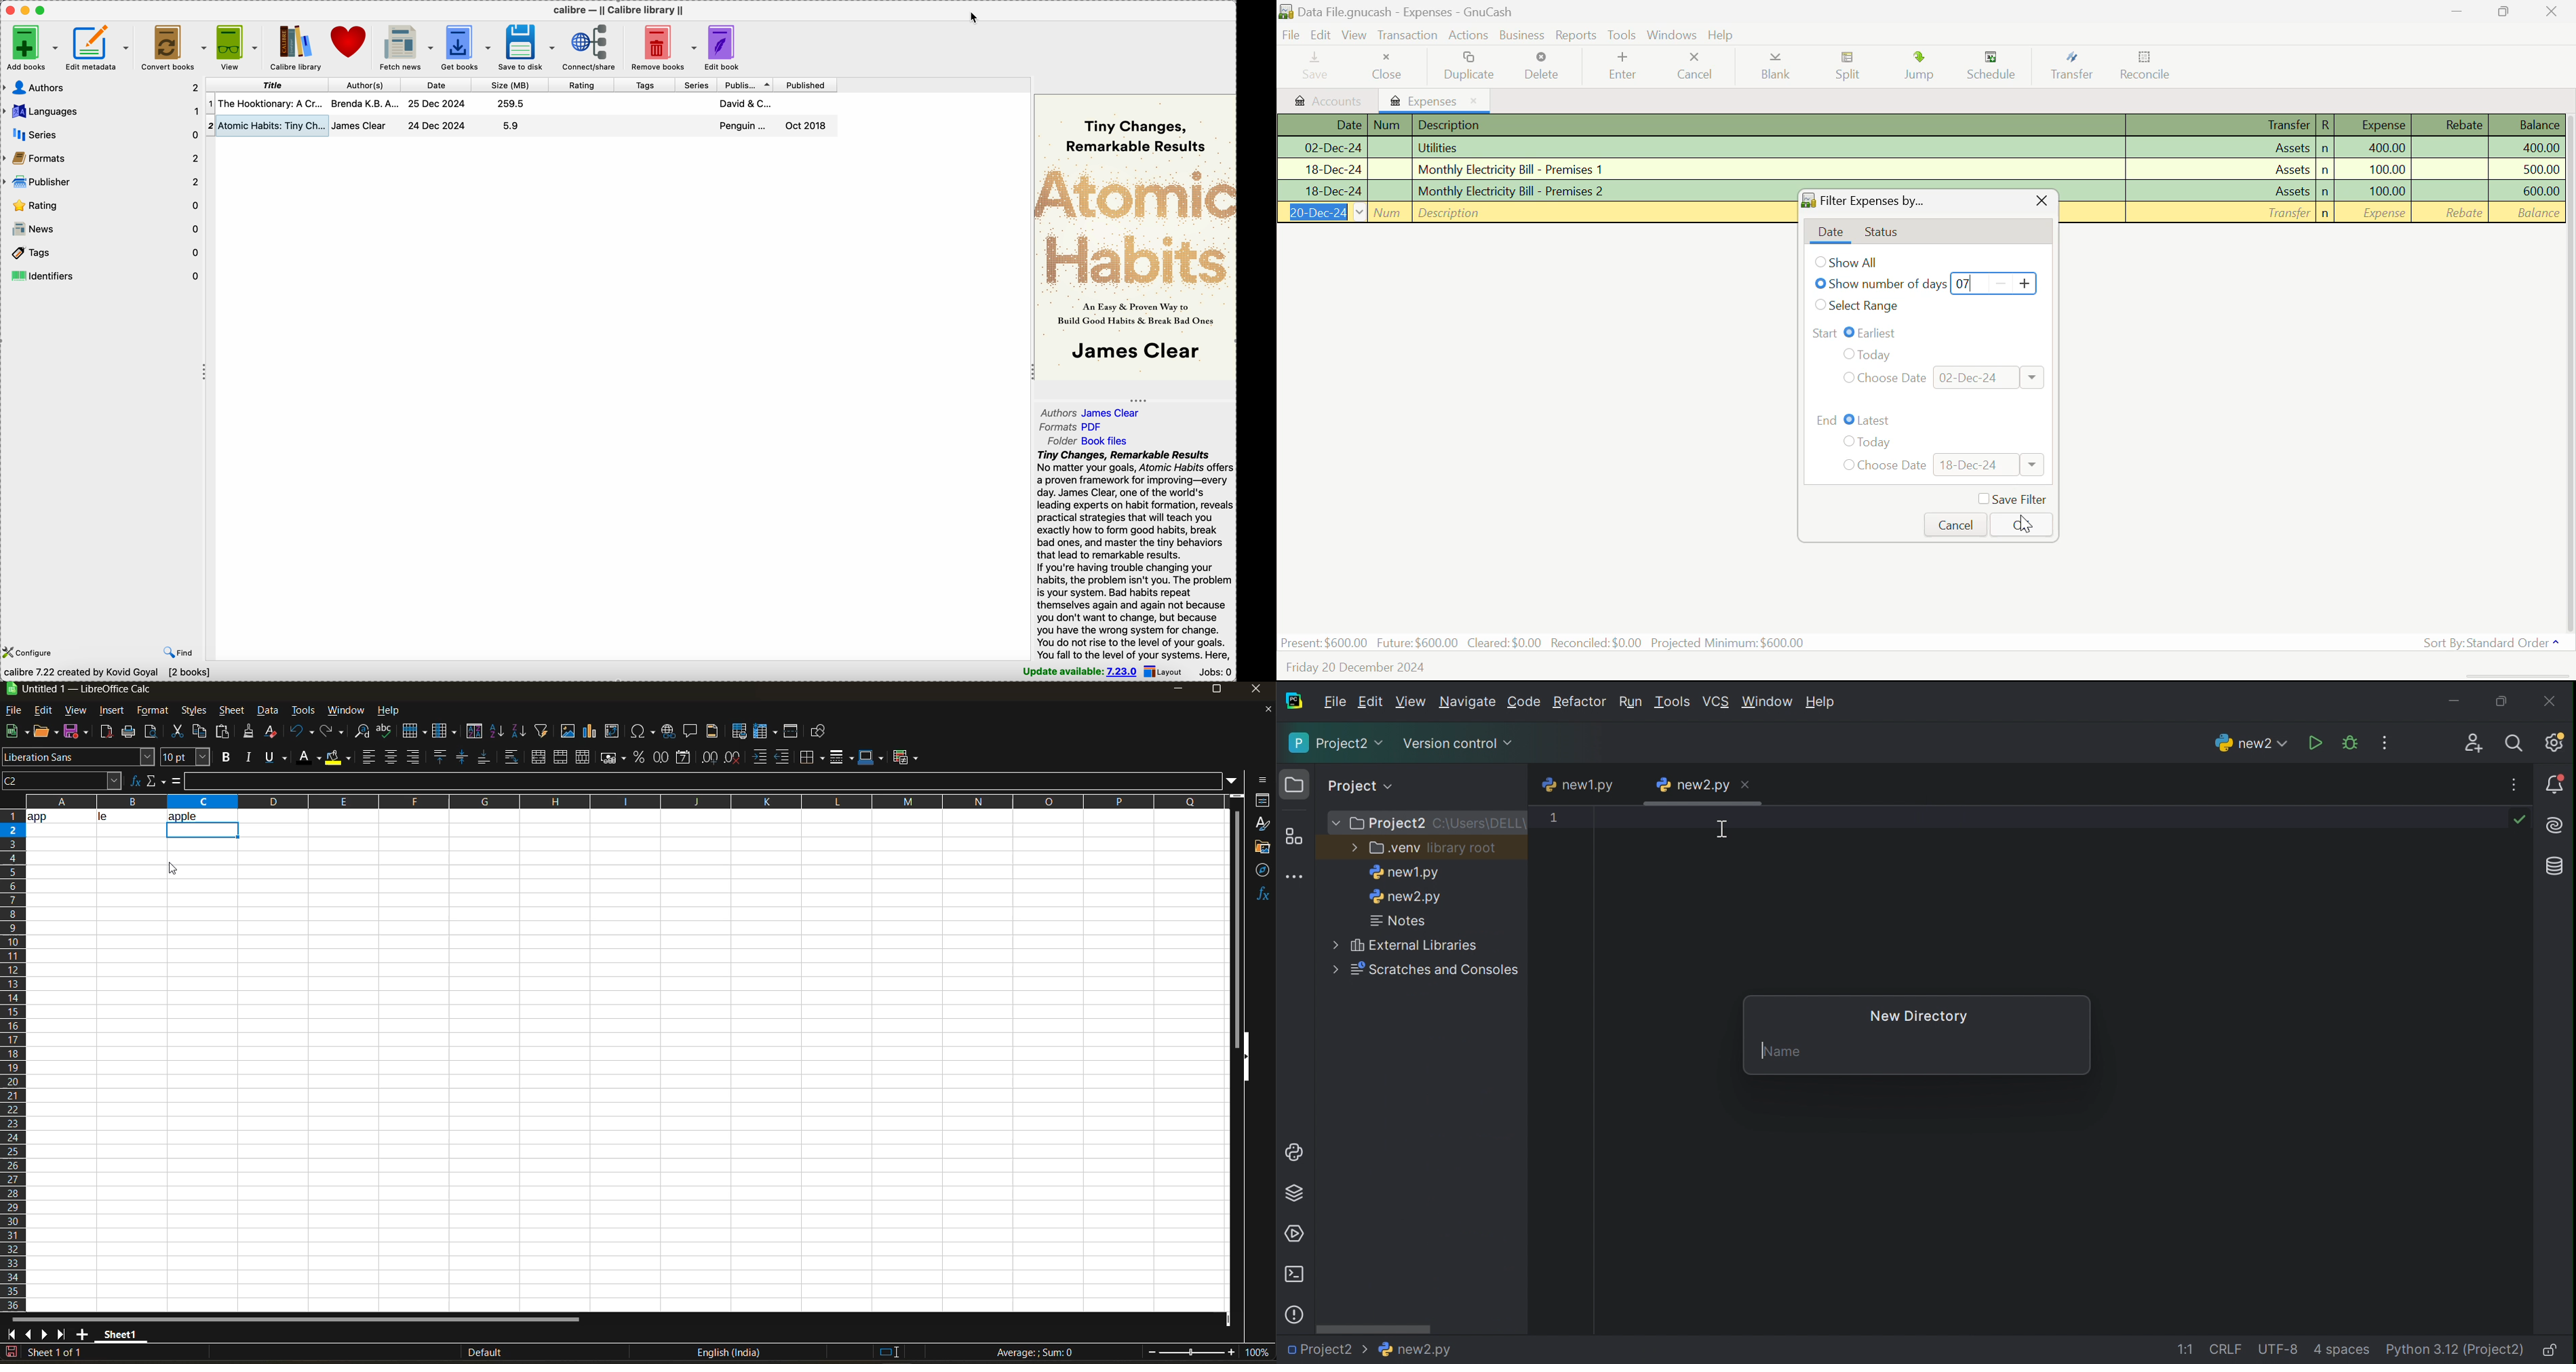 The height and width of the screenshot is (1372, 2576). I want to click on Schedule, so click(1998, 68).